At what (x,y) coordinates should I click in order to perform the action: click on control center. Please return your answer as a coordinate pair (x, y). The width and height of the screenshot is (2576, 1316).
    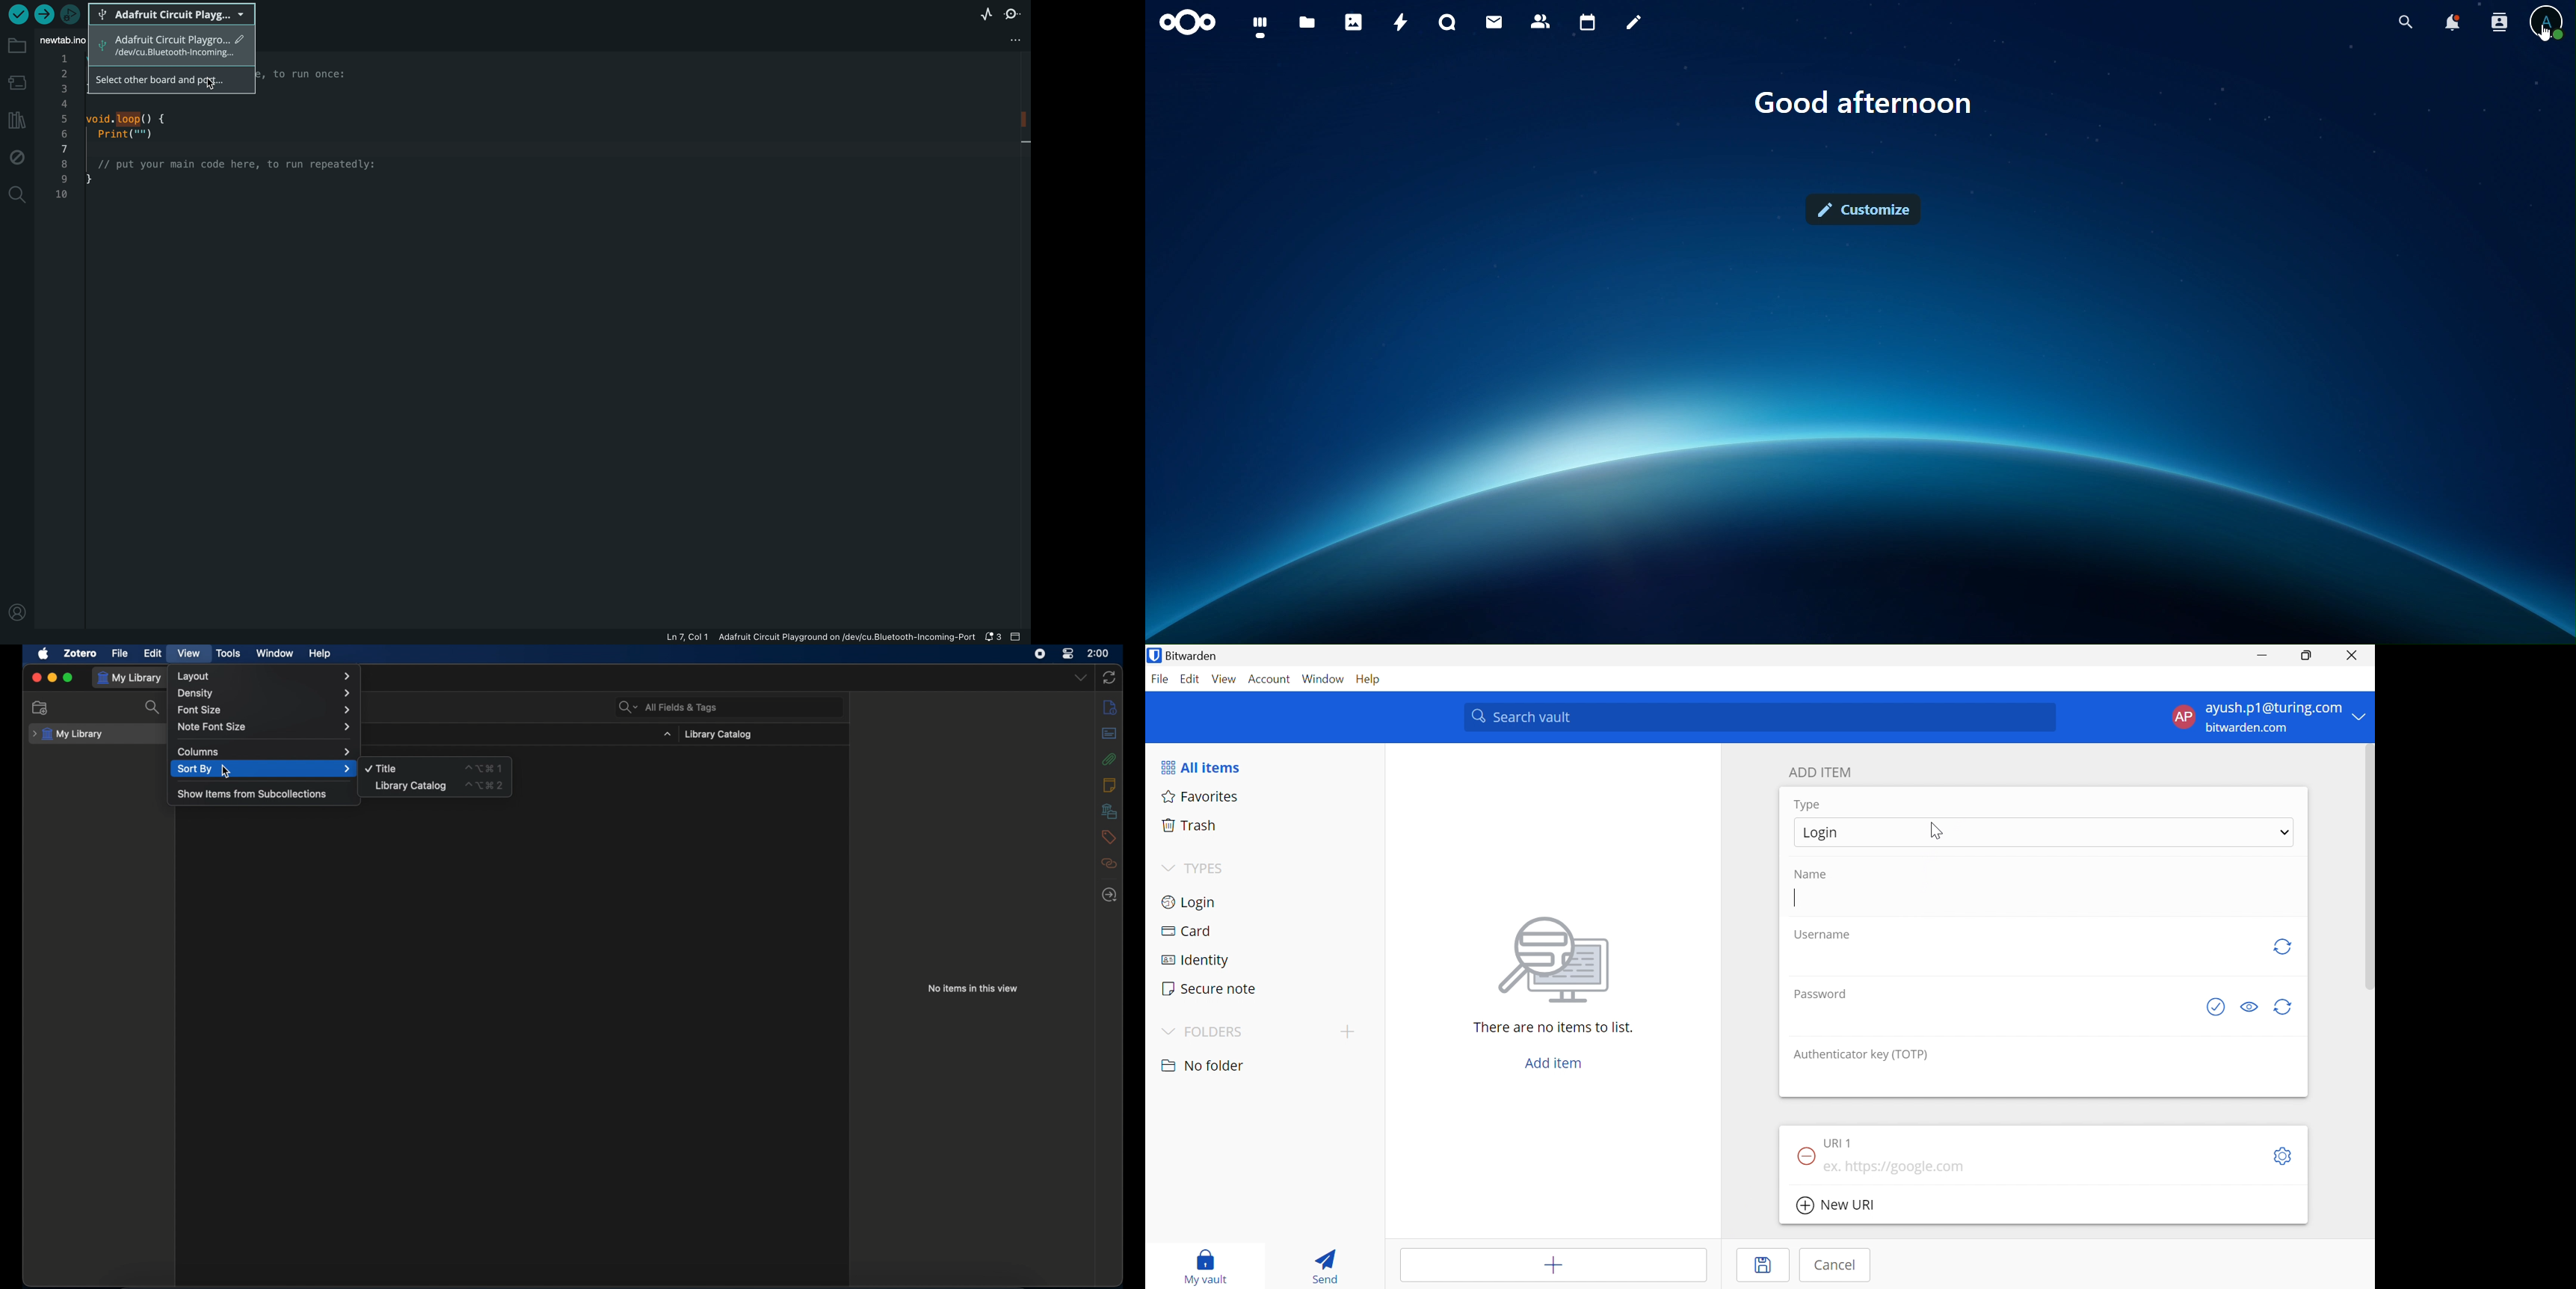
    Looking at the image, I should click on (1069, 653).